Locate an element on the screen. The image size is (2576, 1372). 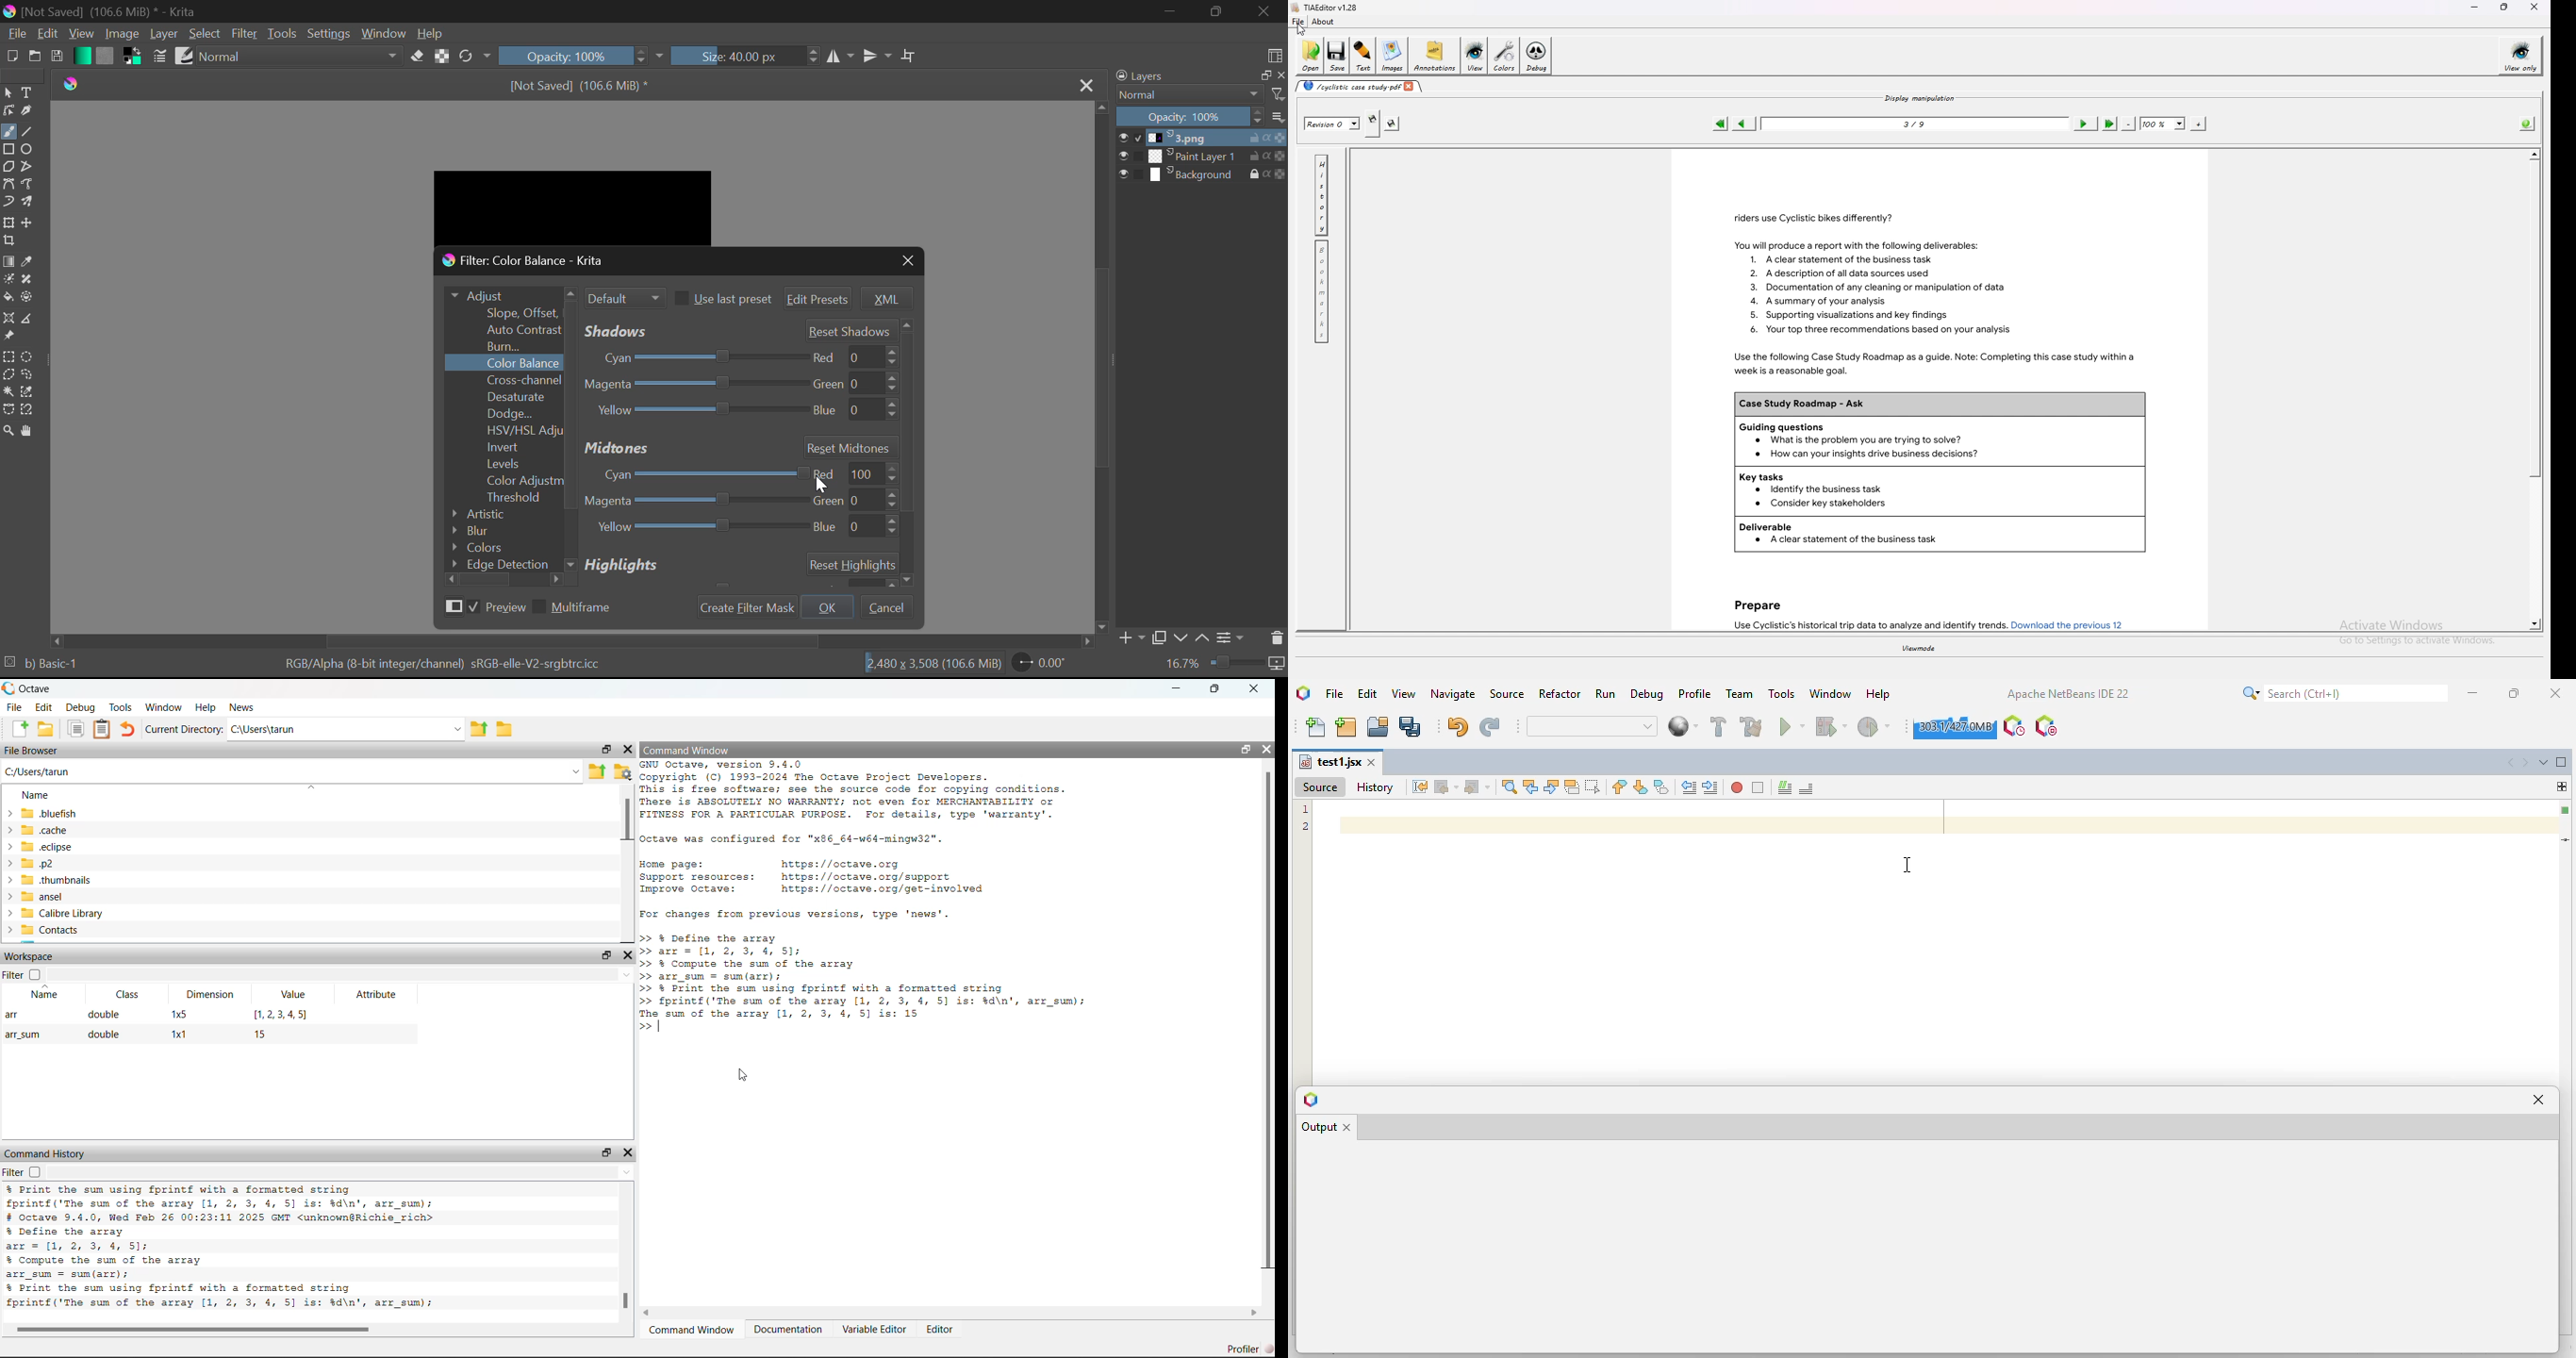
Colorize Mask Tool is located at coordinates (9, 280).